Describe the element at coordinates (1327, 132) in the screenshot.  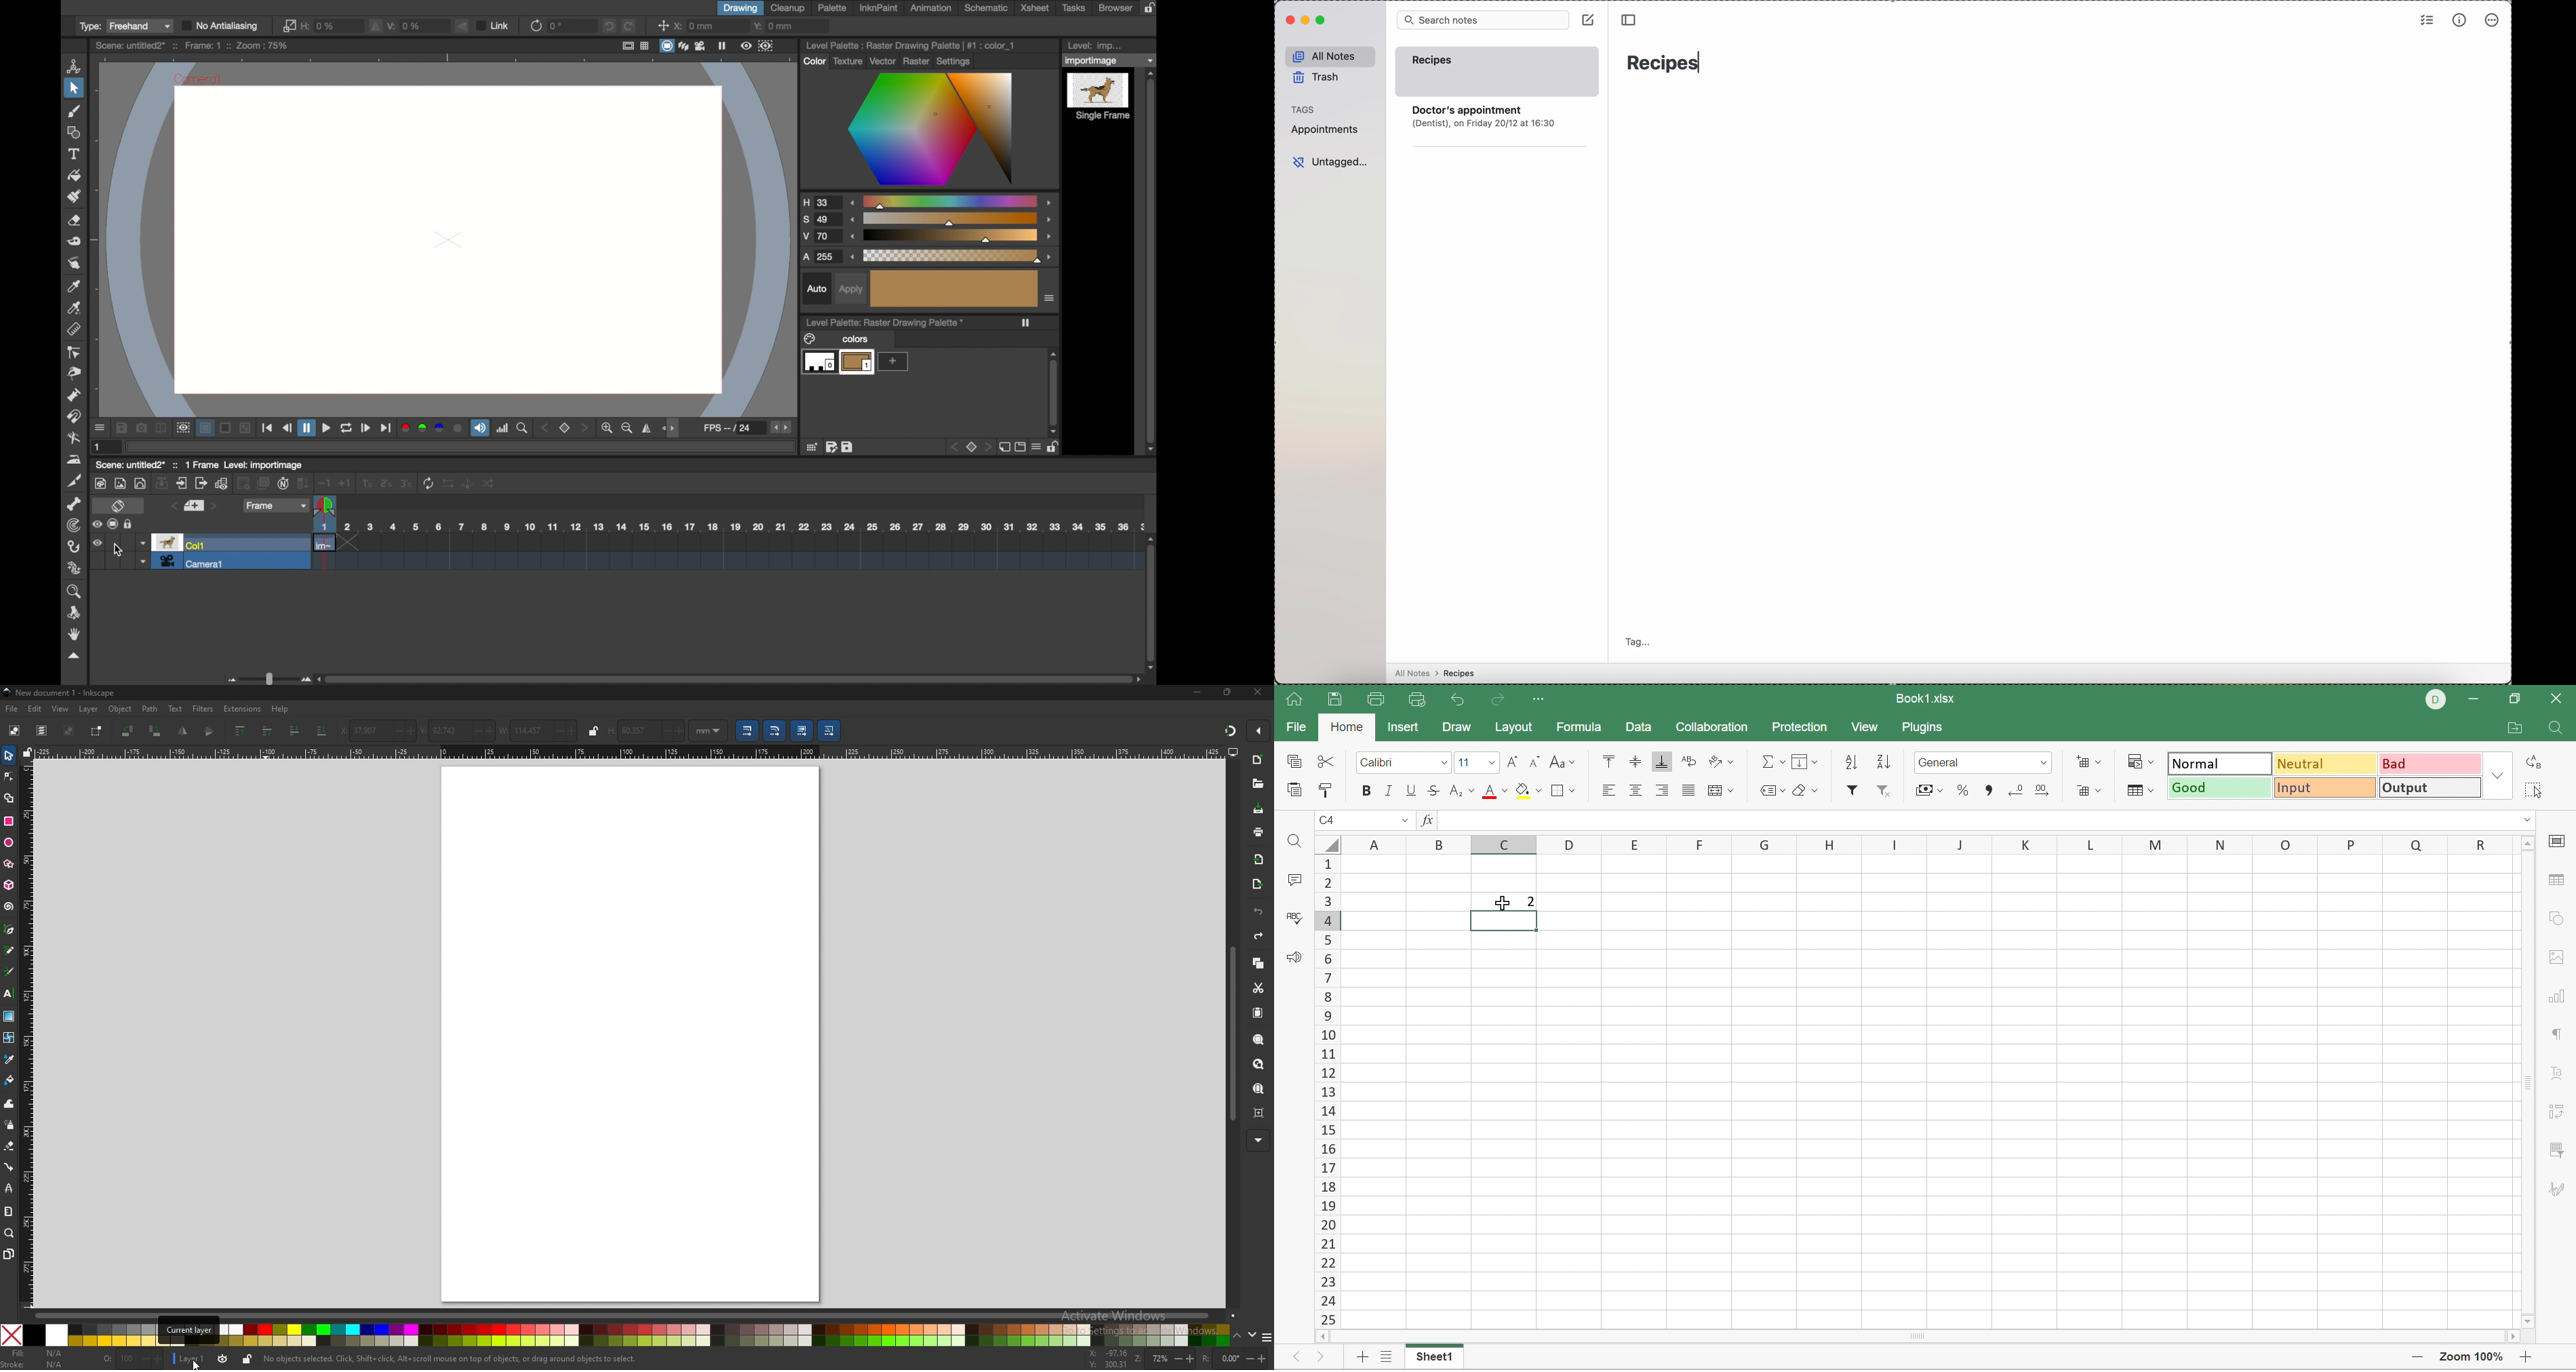
I see `appointments tag` at that location.